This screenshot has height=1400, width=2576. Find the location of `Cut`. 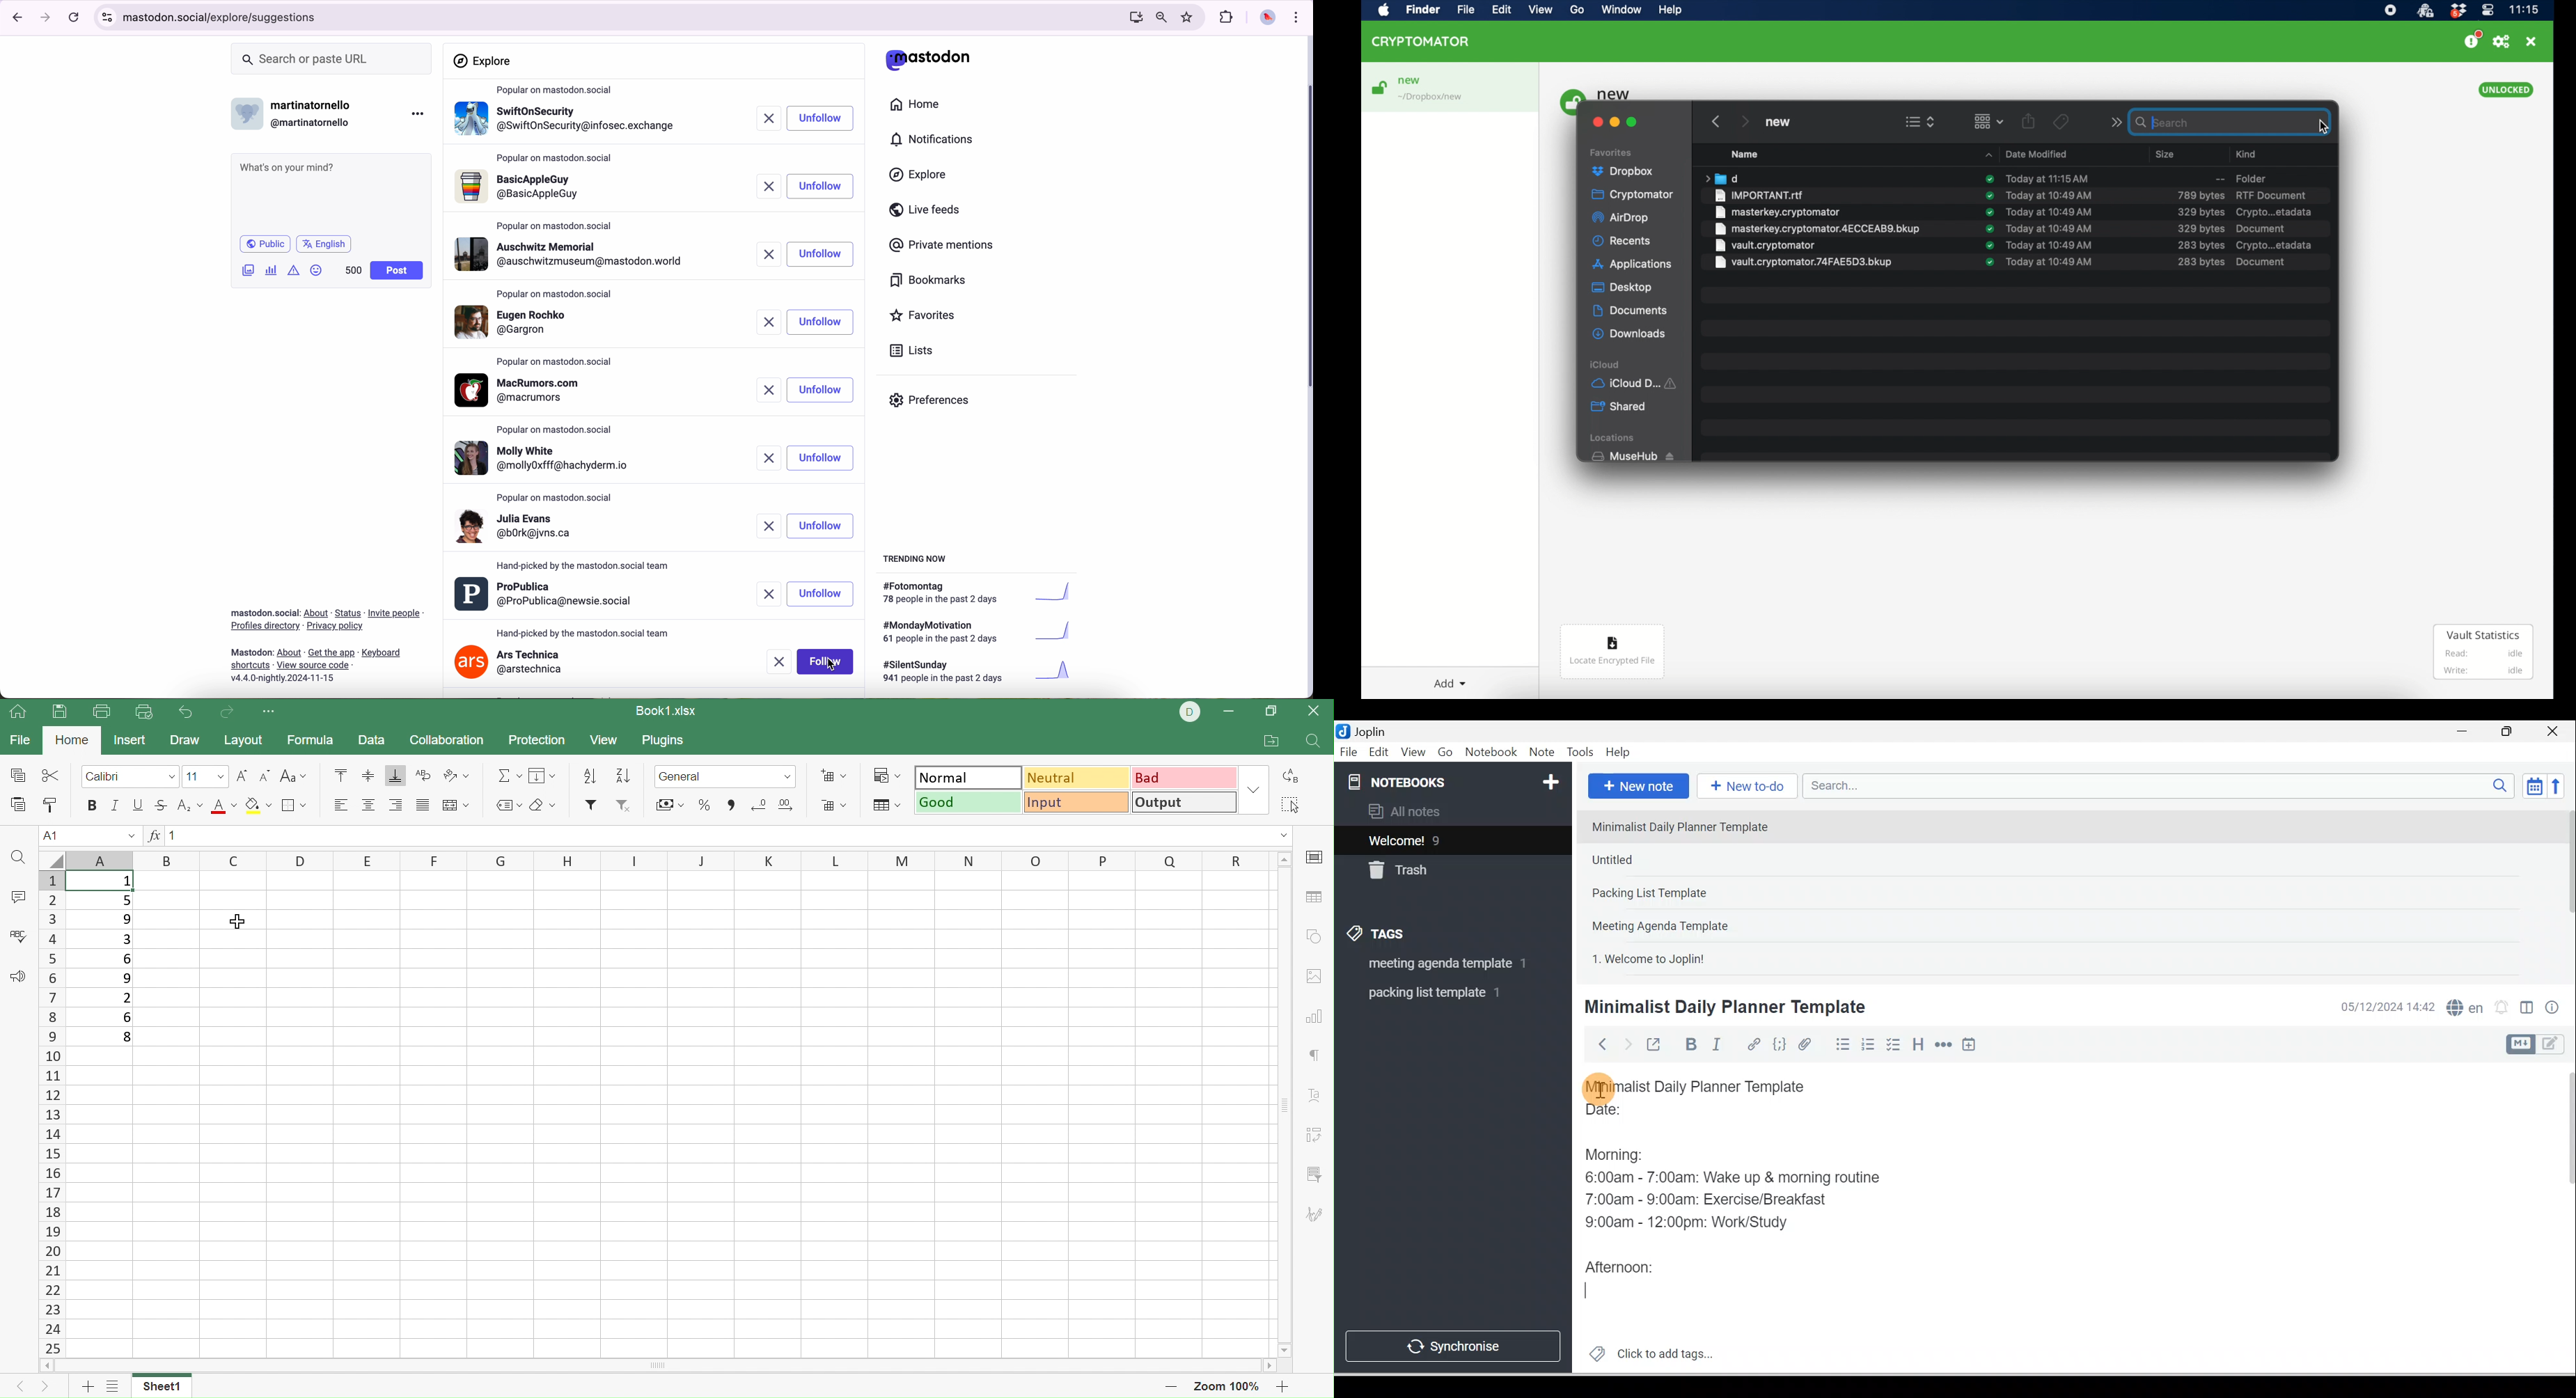

Cut is located at coordinates (50, 776).